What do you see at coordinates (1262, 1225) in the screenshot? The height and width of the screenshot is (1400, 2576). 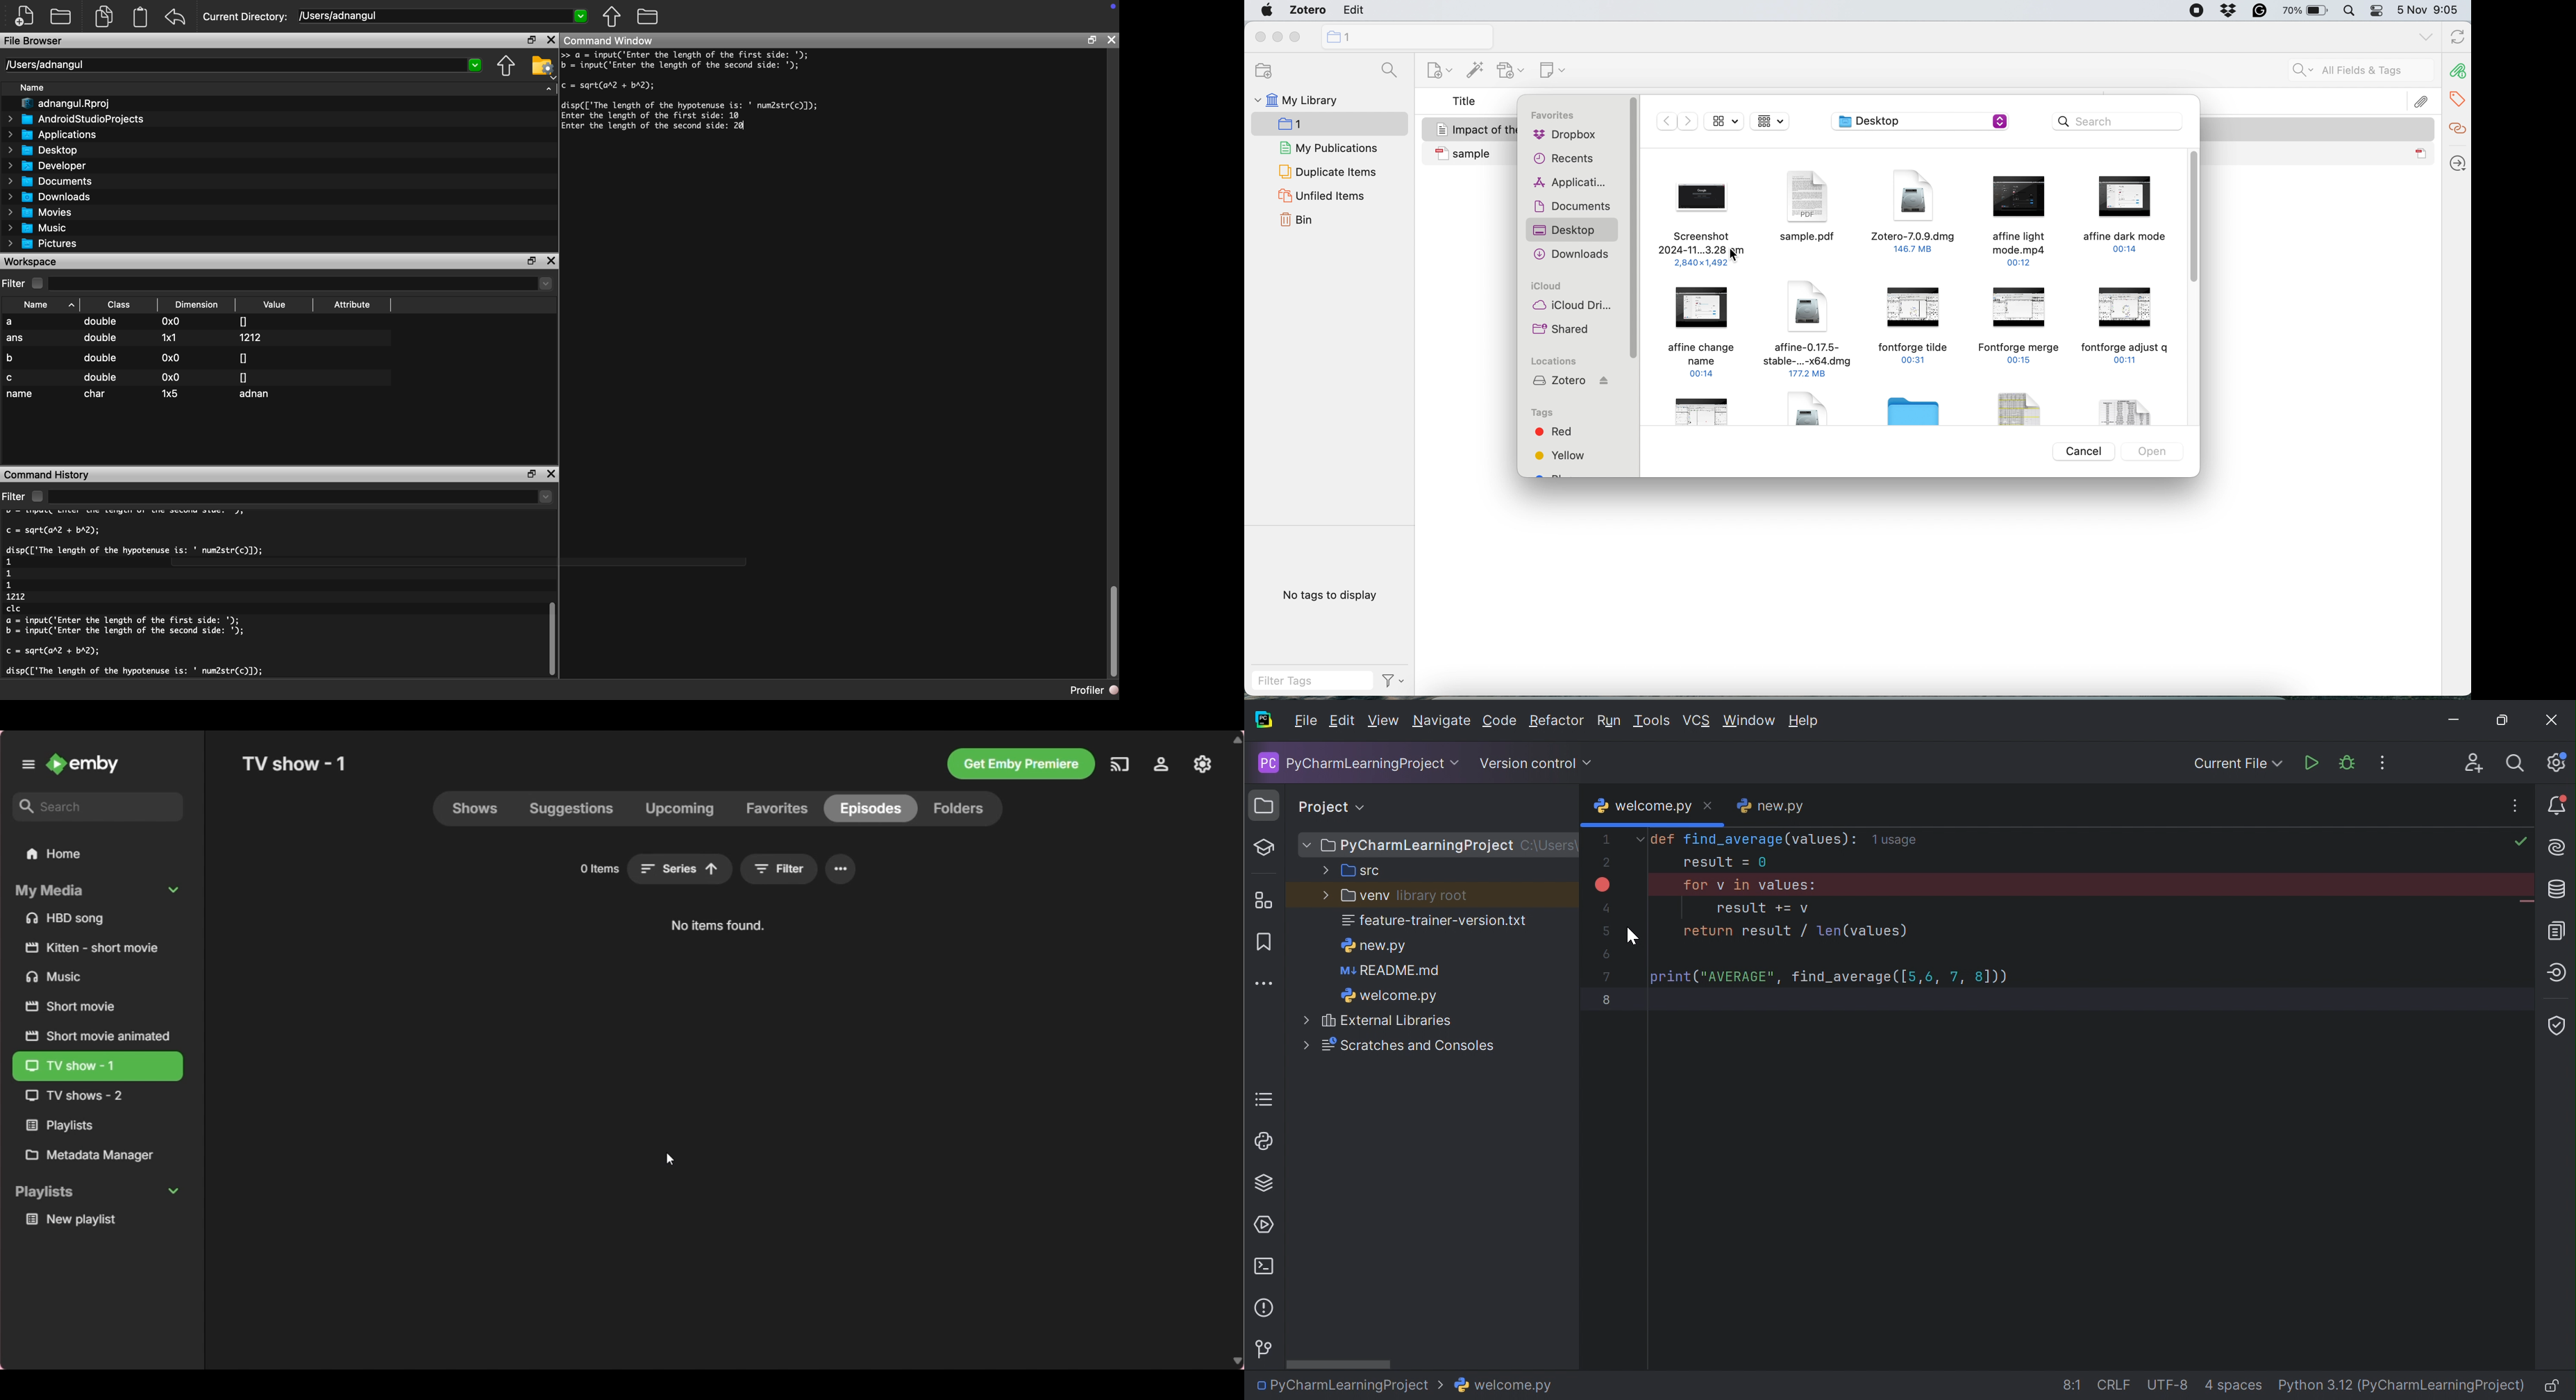 I see `Services` at bounding box center [1262, 1225].